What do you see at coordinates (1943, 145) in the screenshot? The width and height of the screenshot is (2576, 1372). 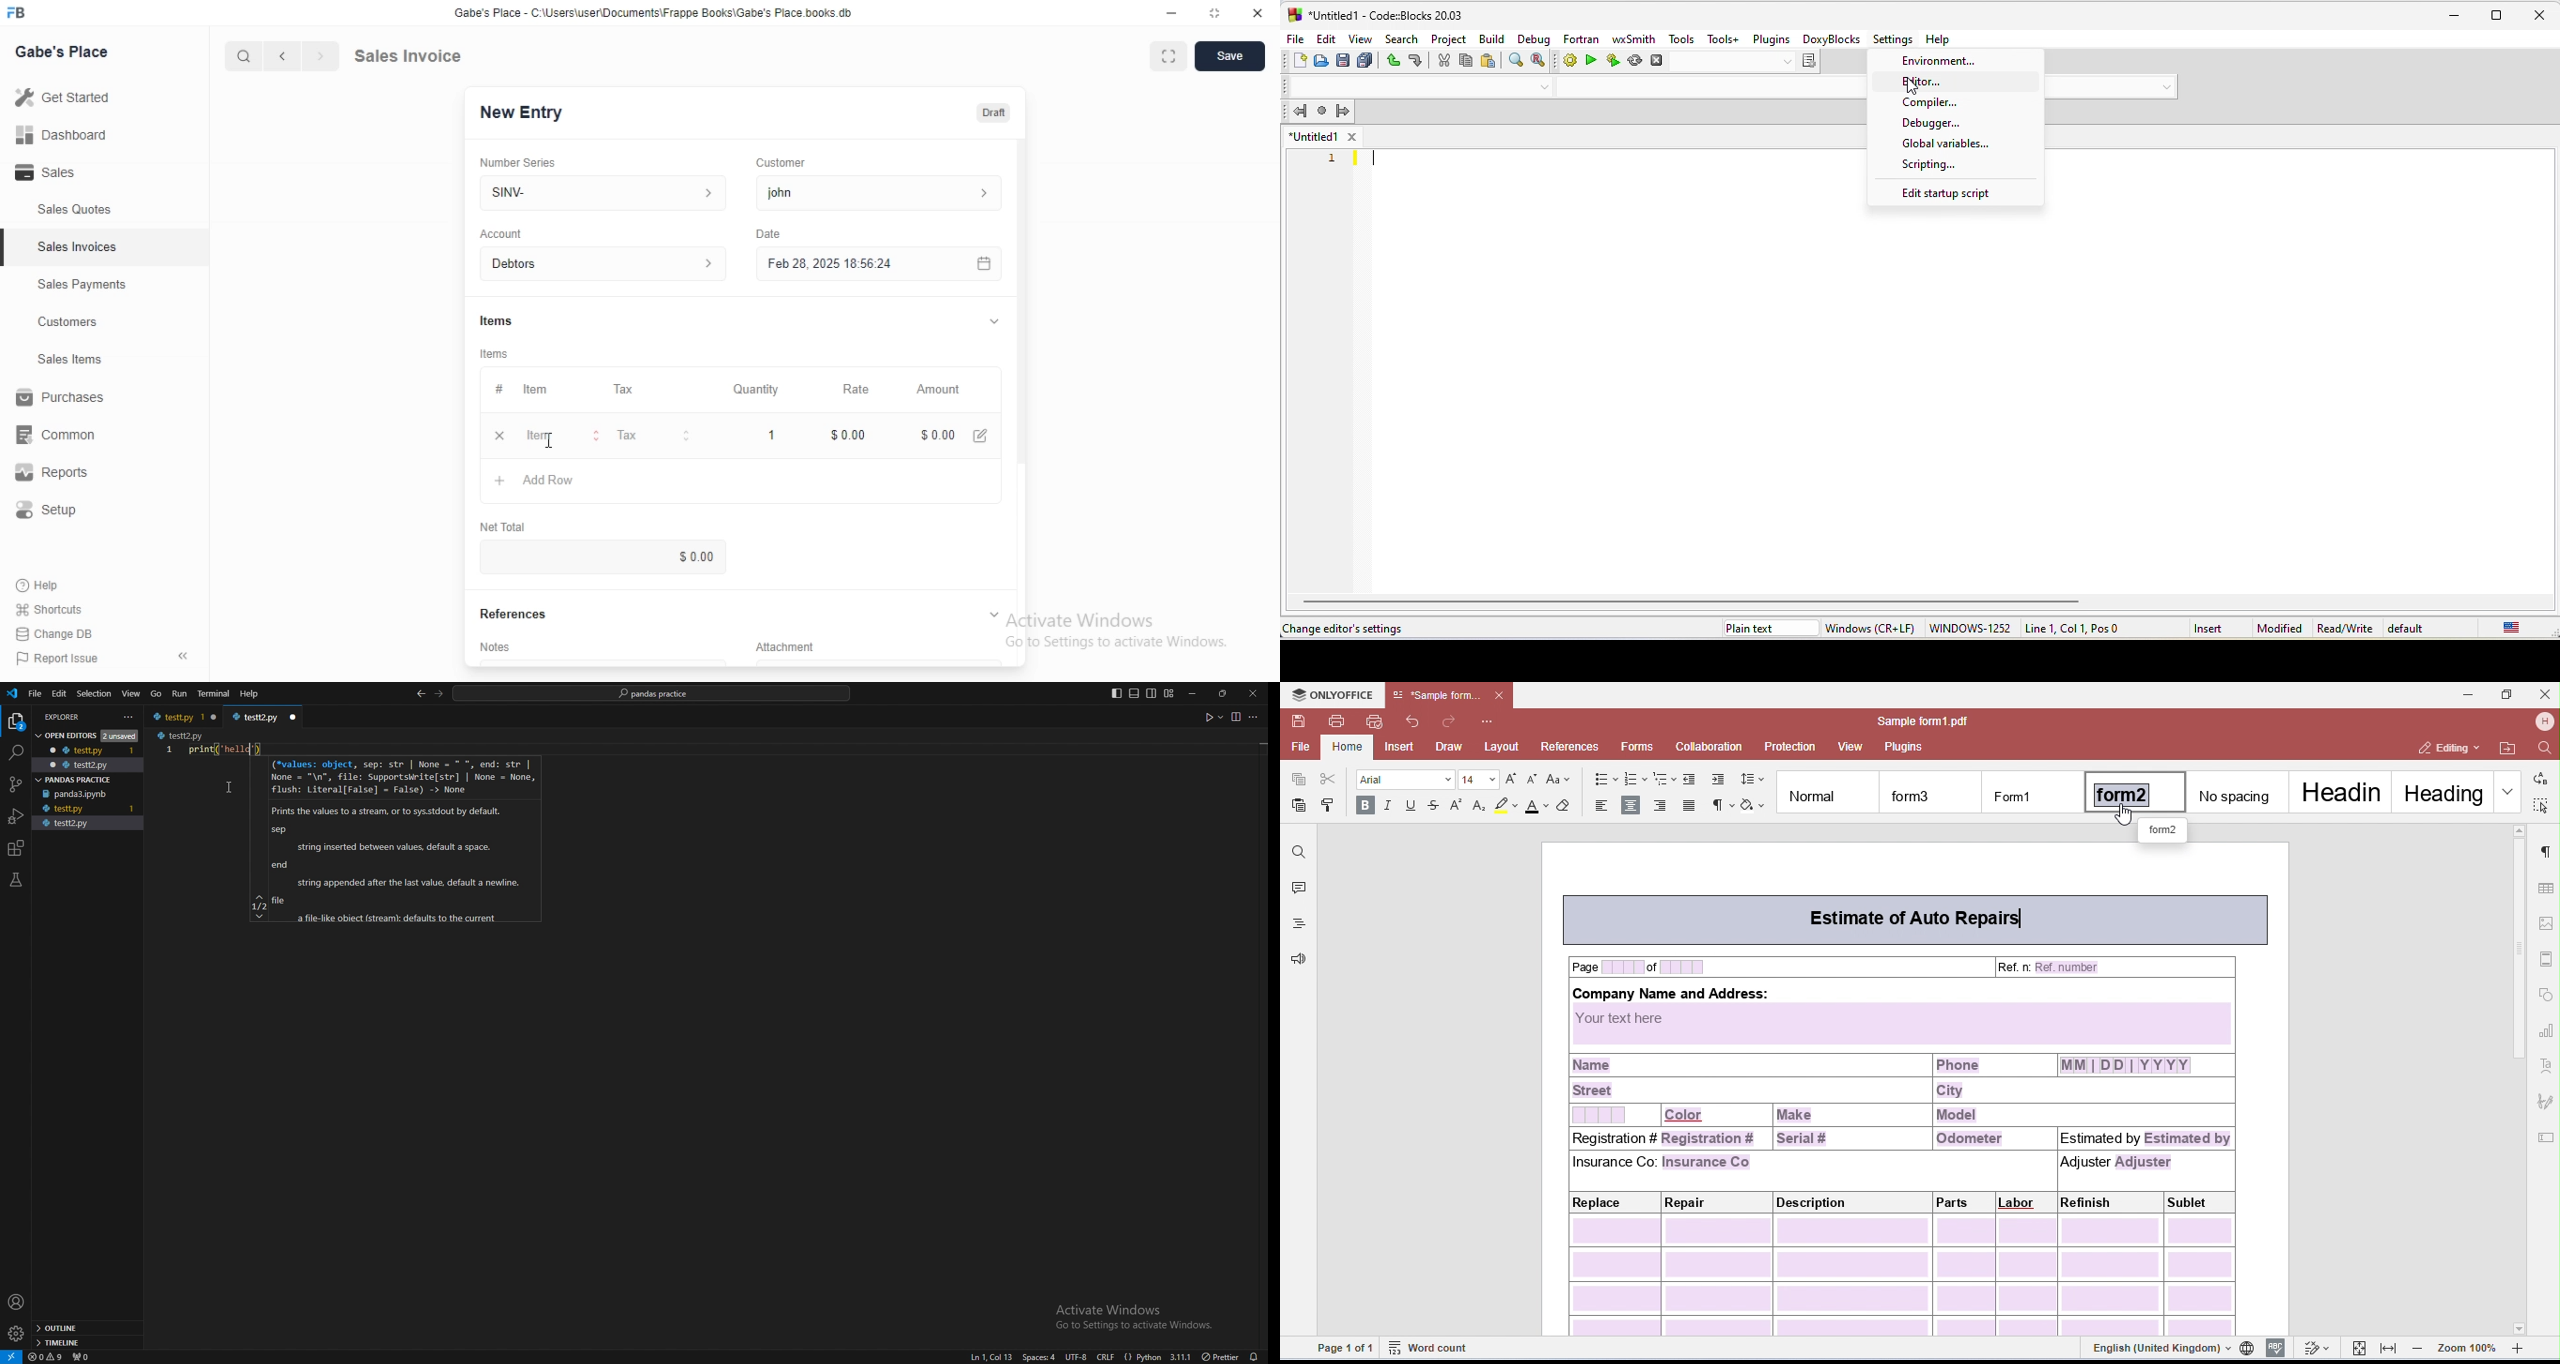 I see `global variables` at bounding box center [1943, 145].